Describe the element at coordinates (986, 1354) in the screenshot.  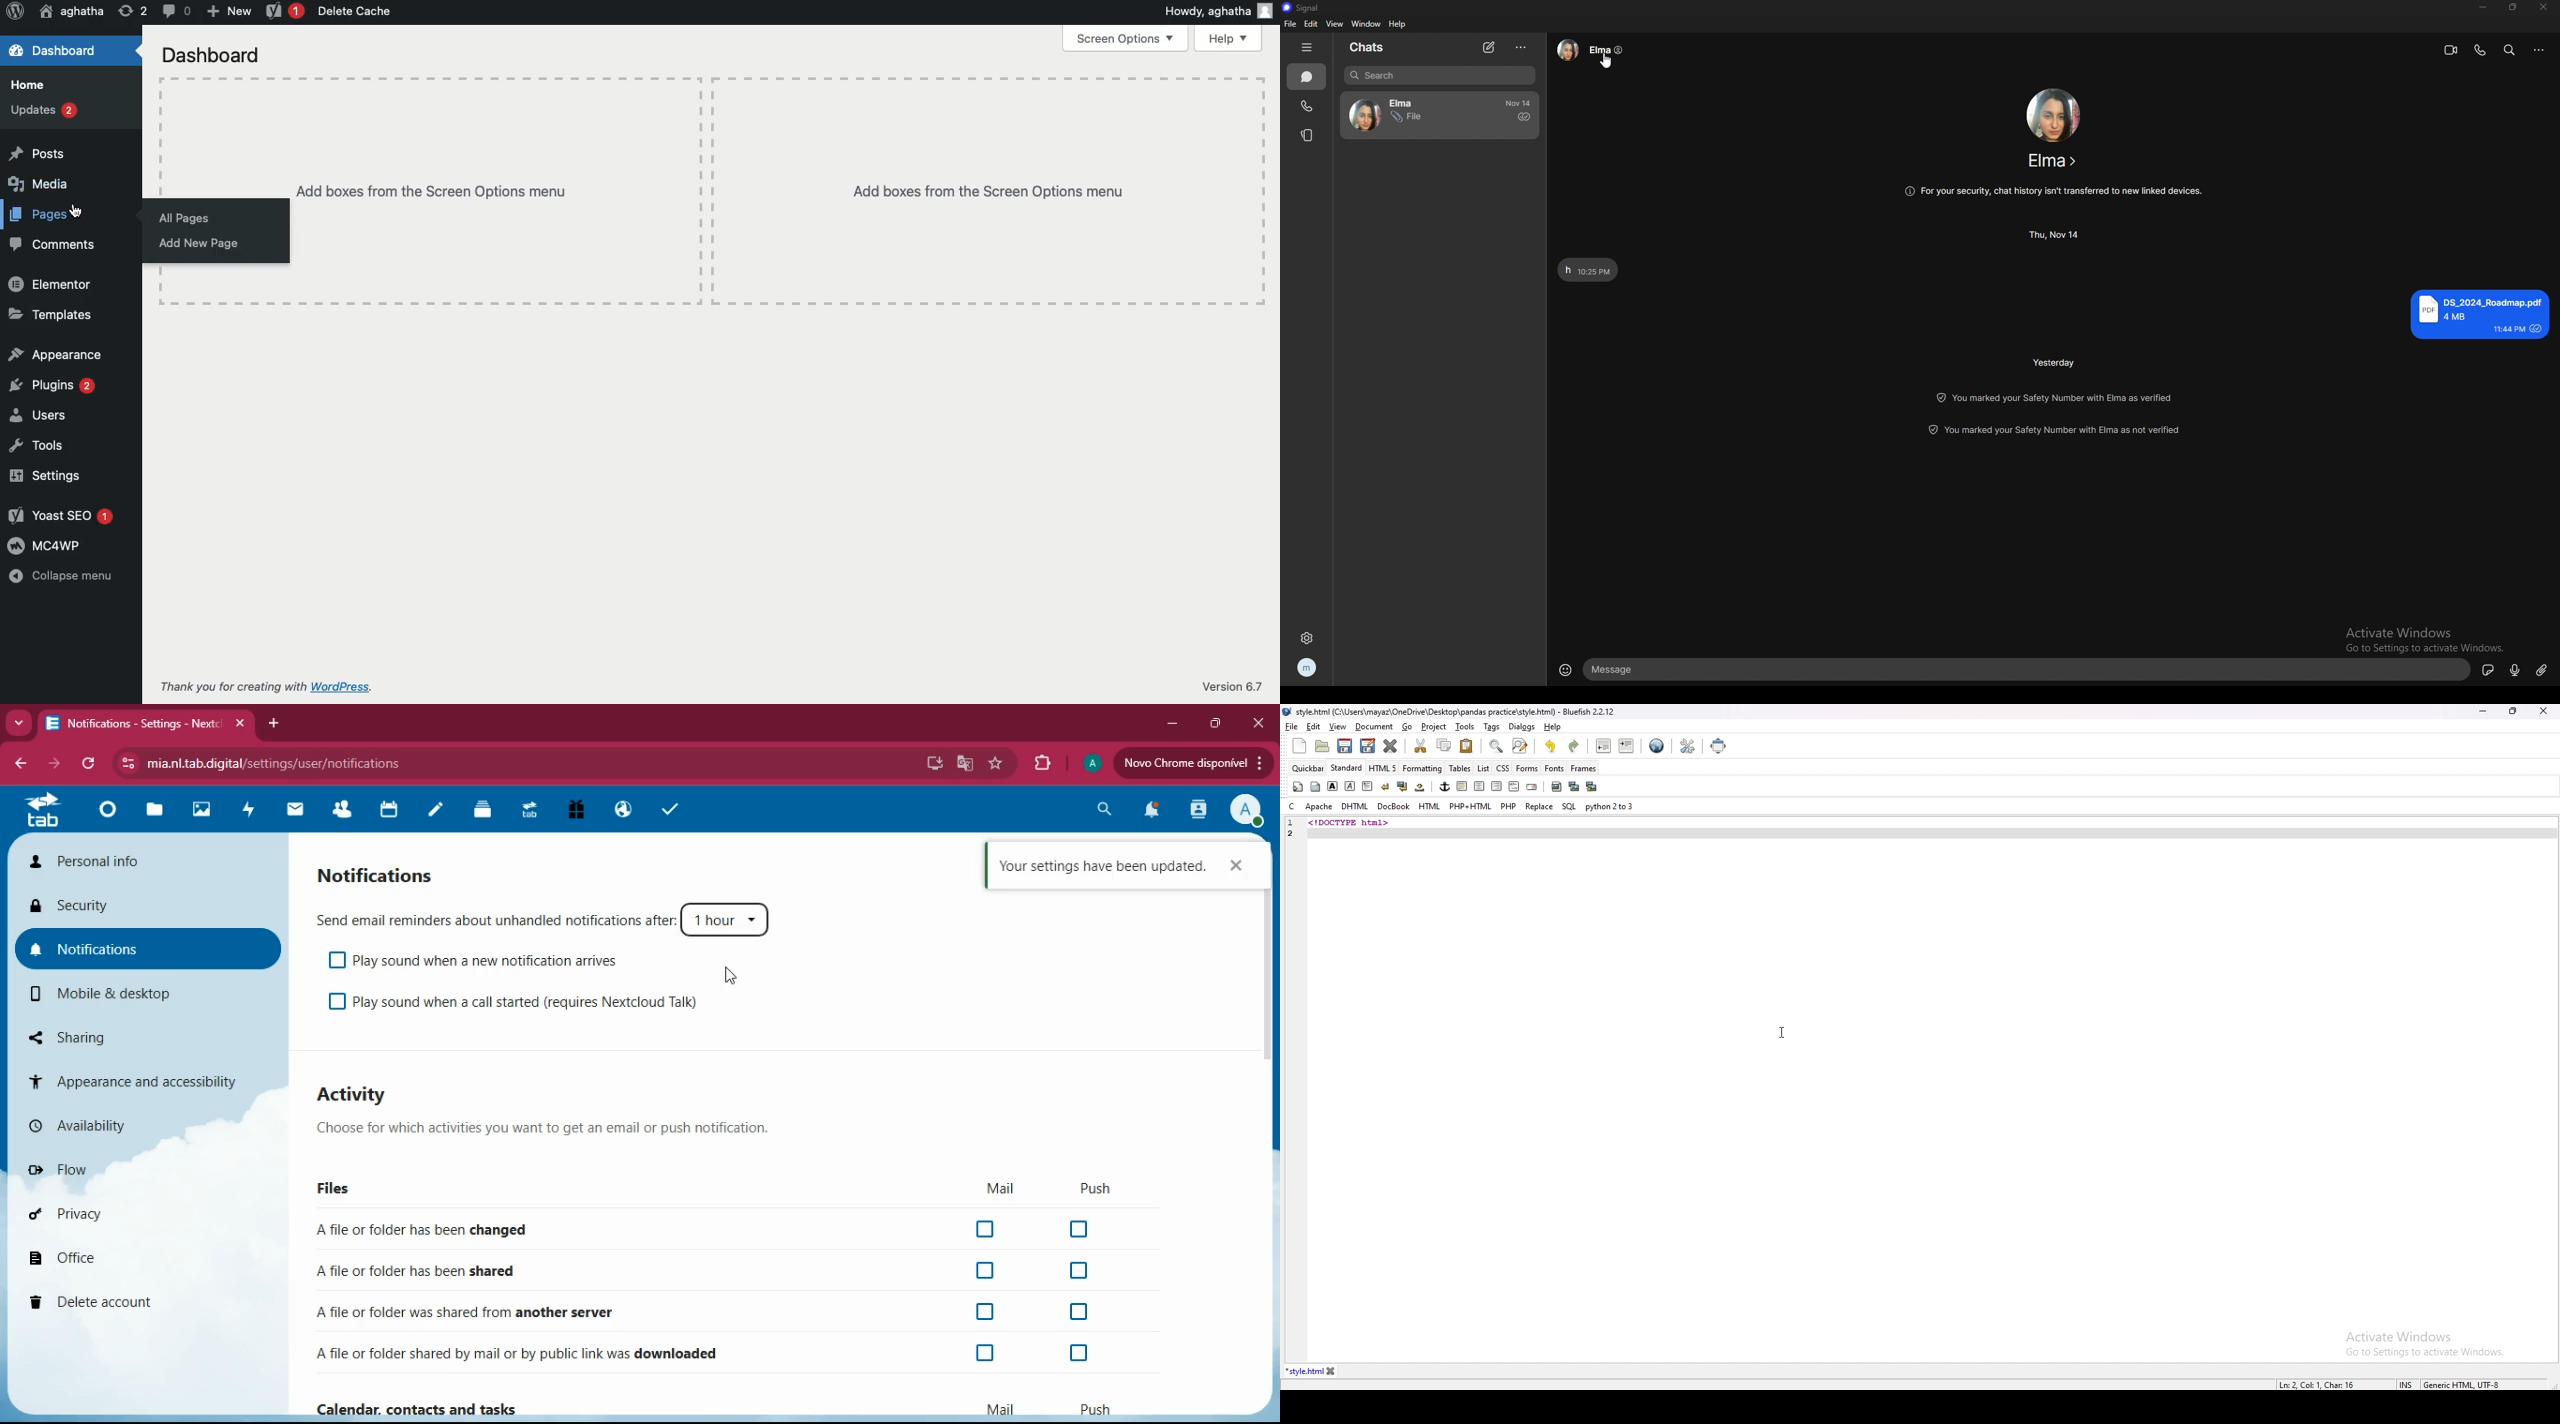
I see `off` at that location.